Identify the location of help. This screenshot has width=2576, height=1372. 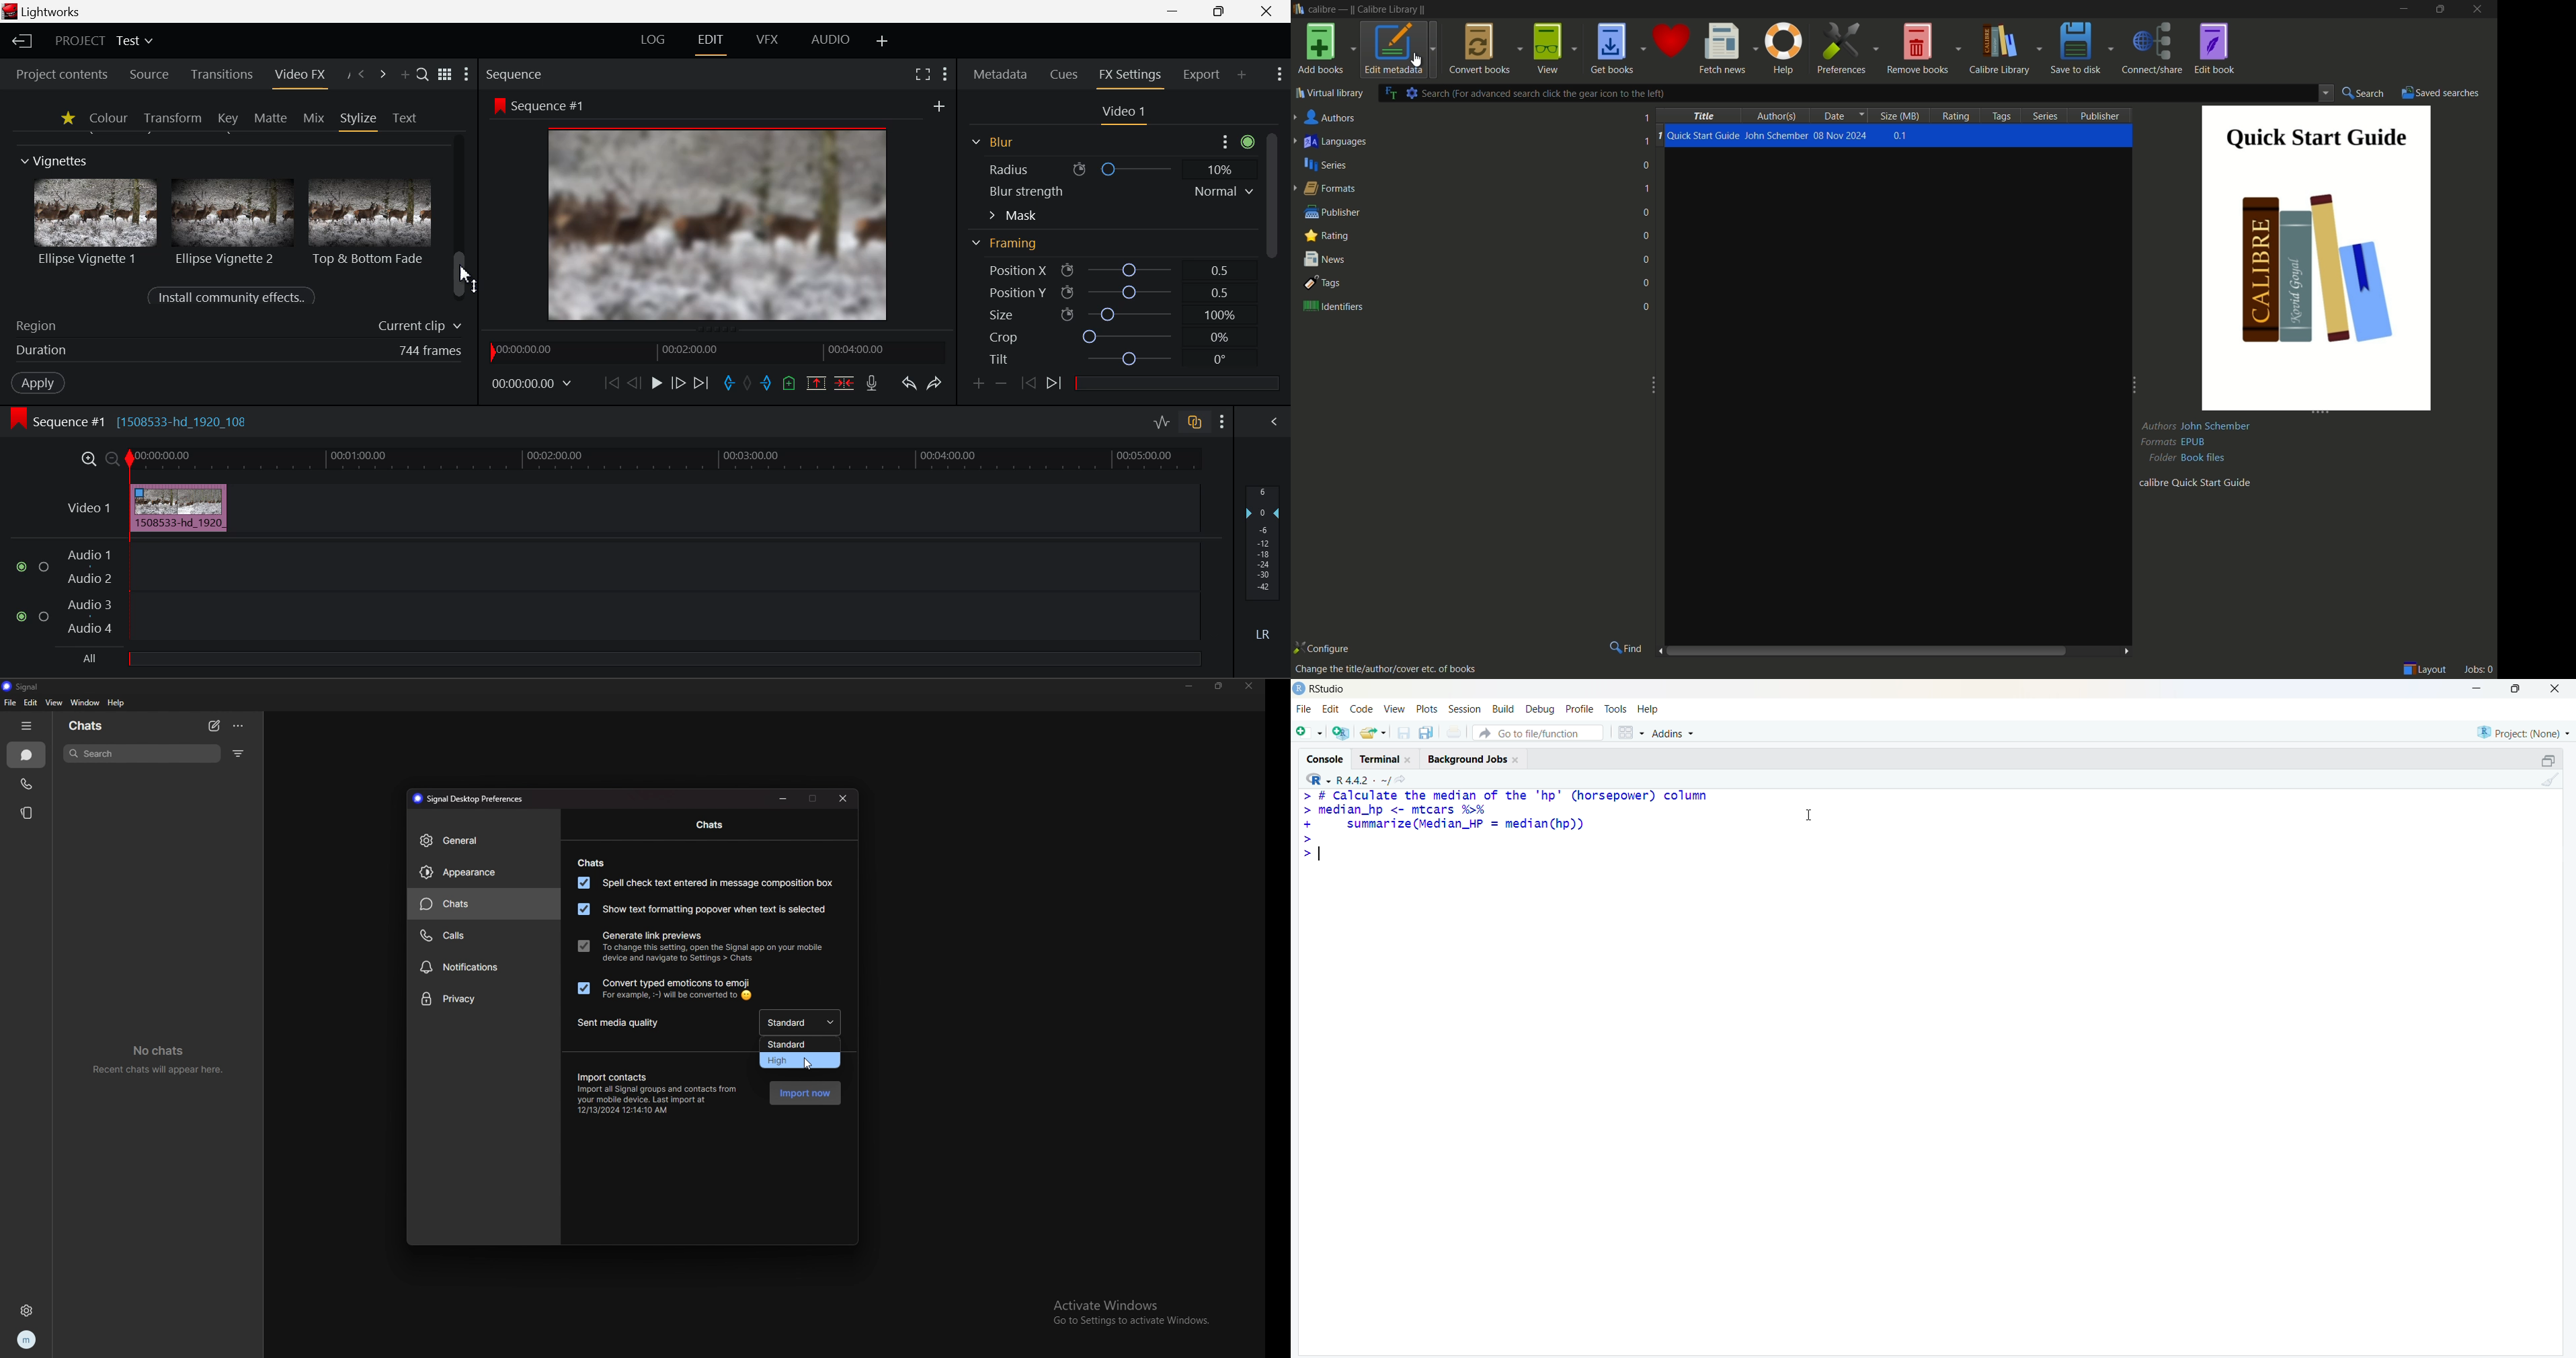
(1784, 48).